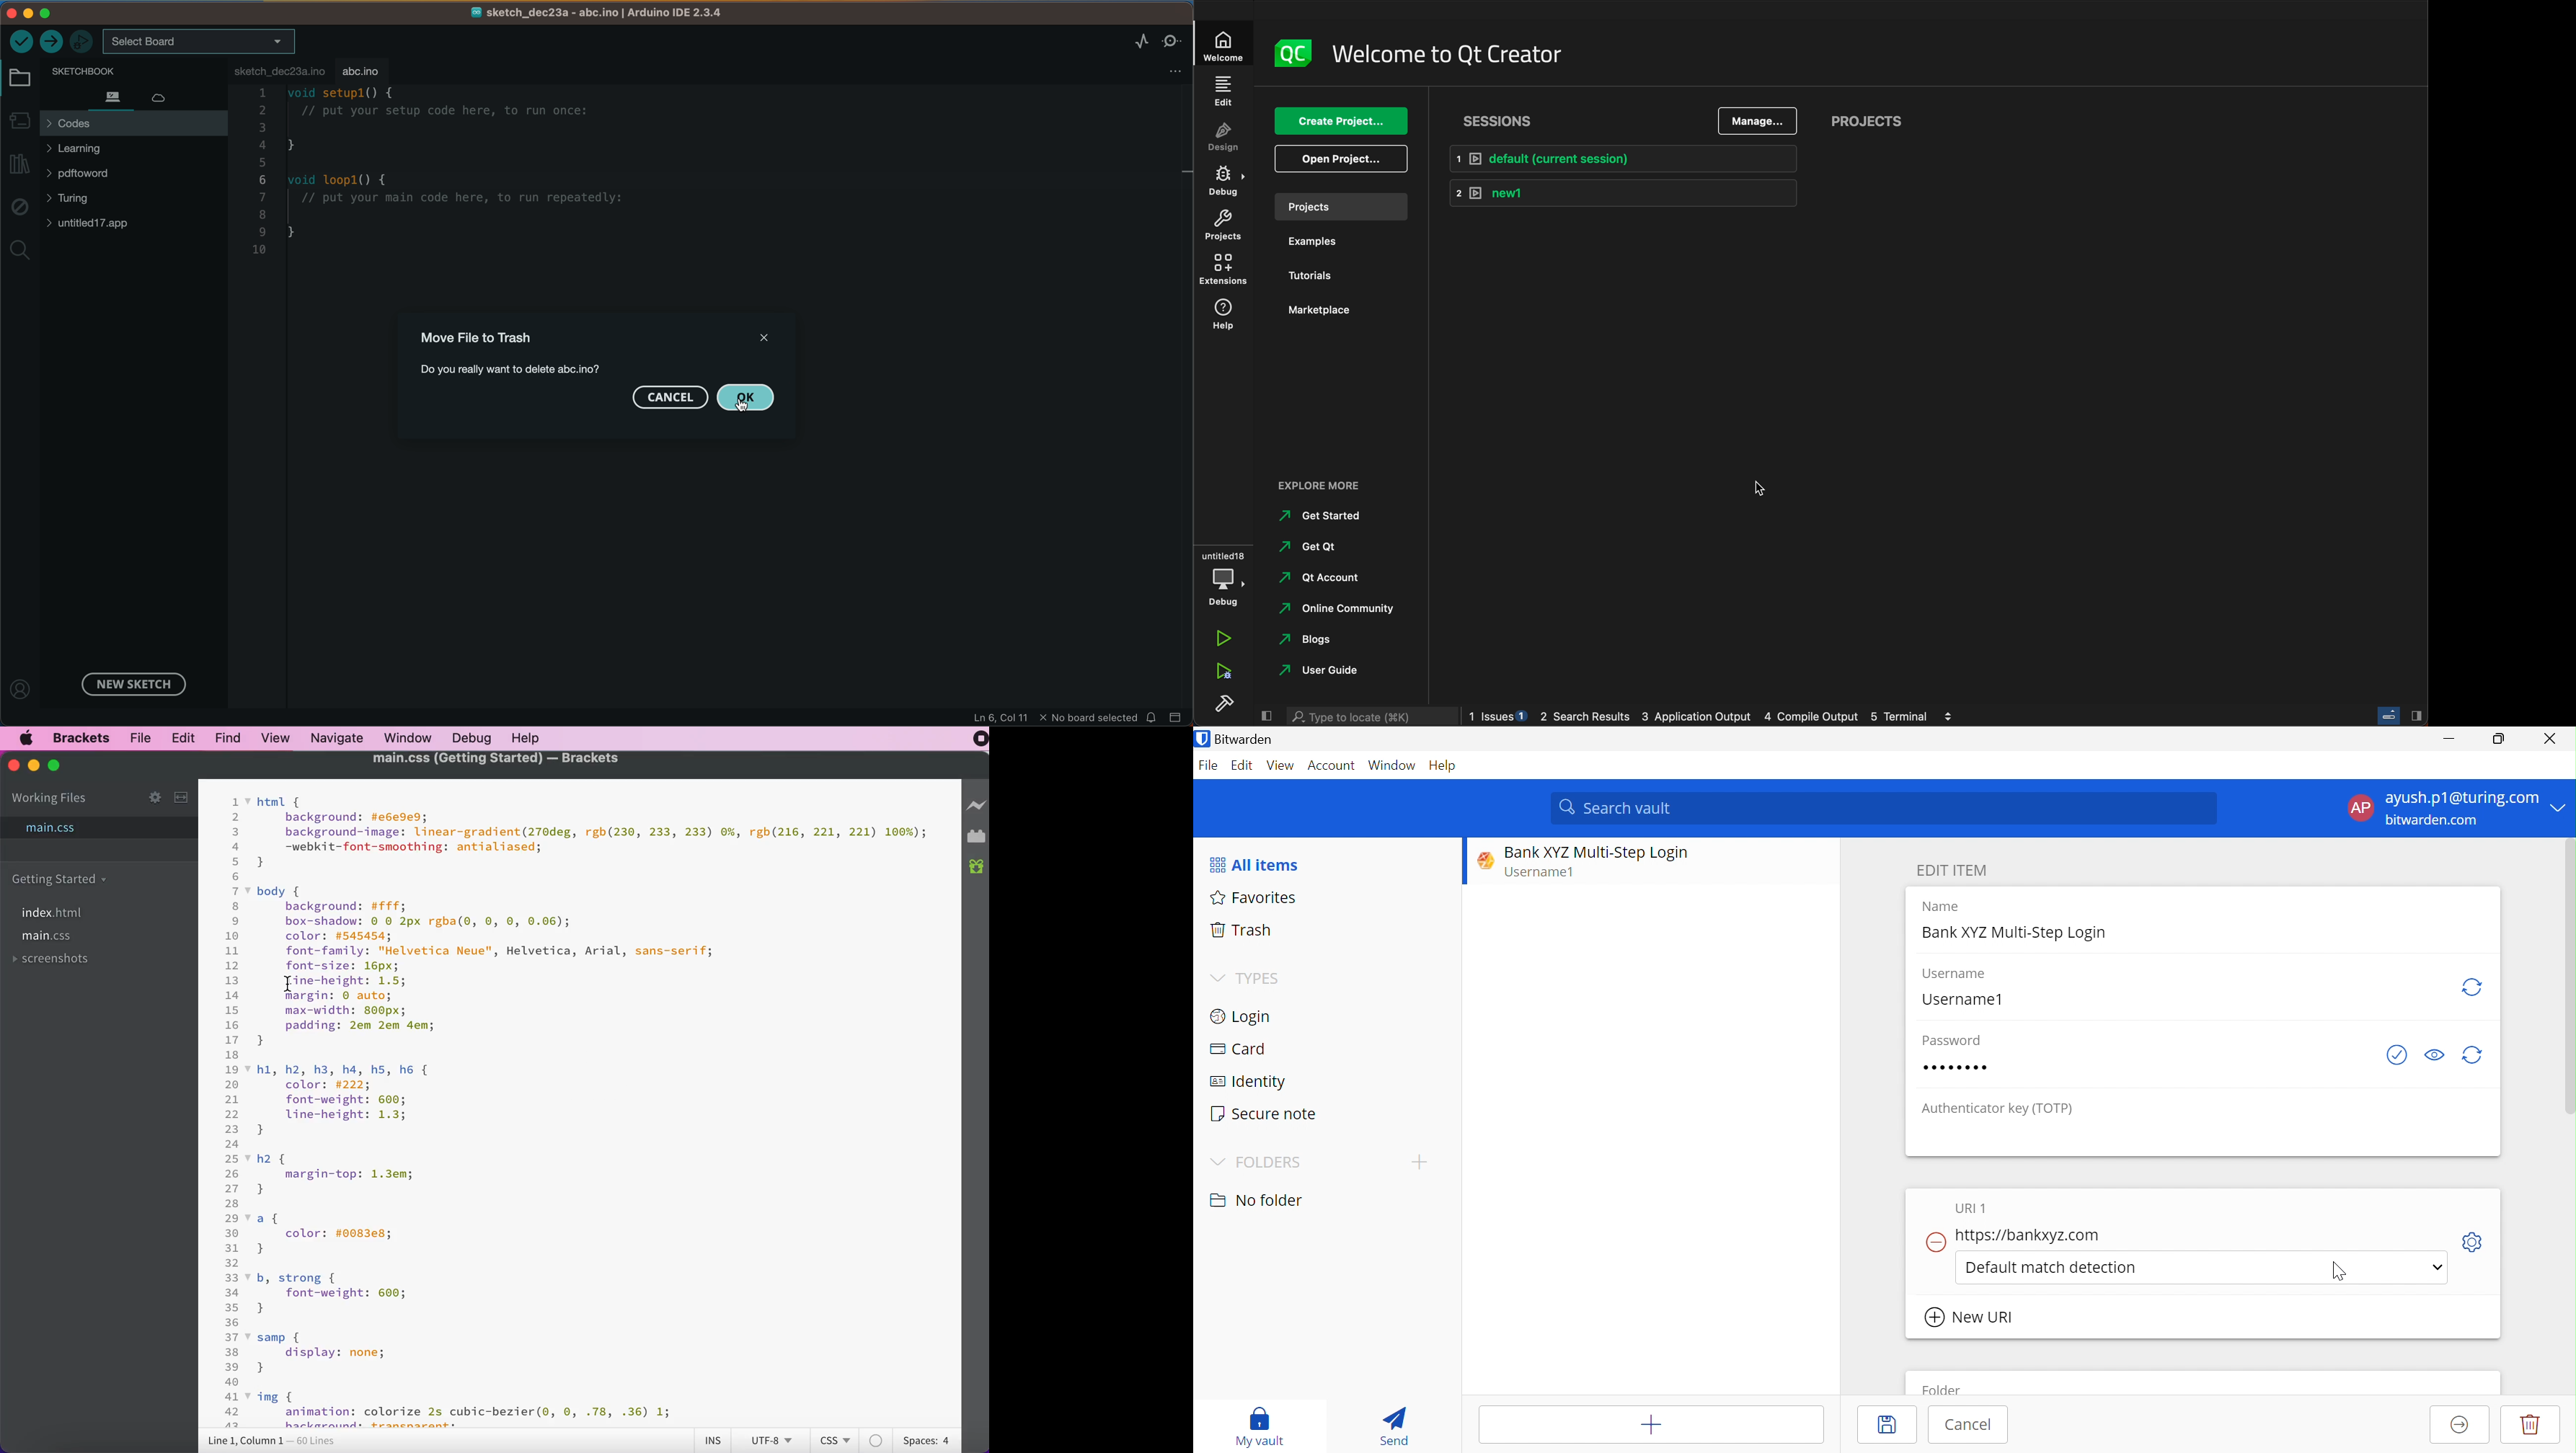 The image size is (2576, 1456). What do you see at coordinates (248, 1158) in the screenshot?
I see `code fold` at bounding box center [248, 1158].